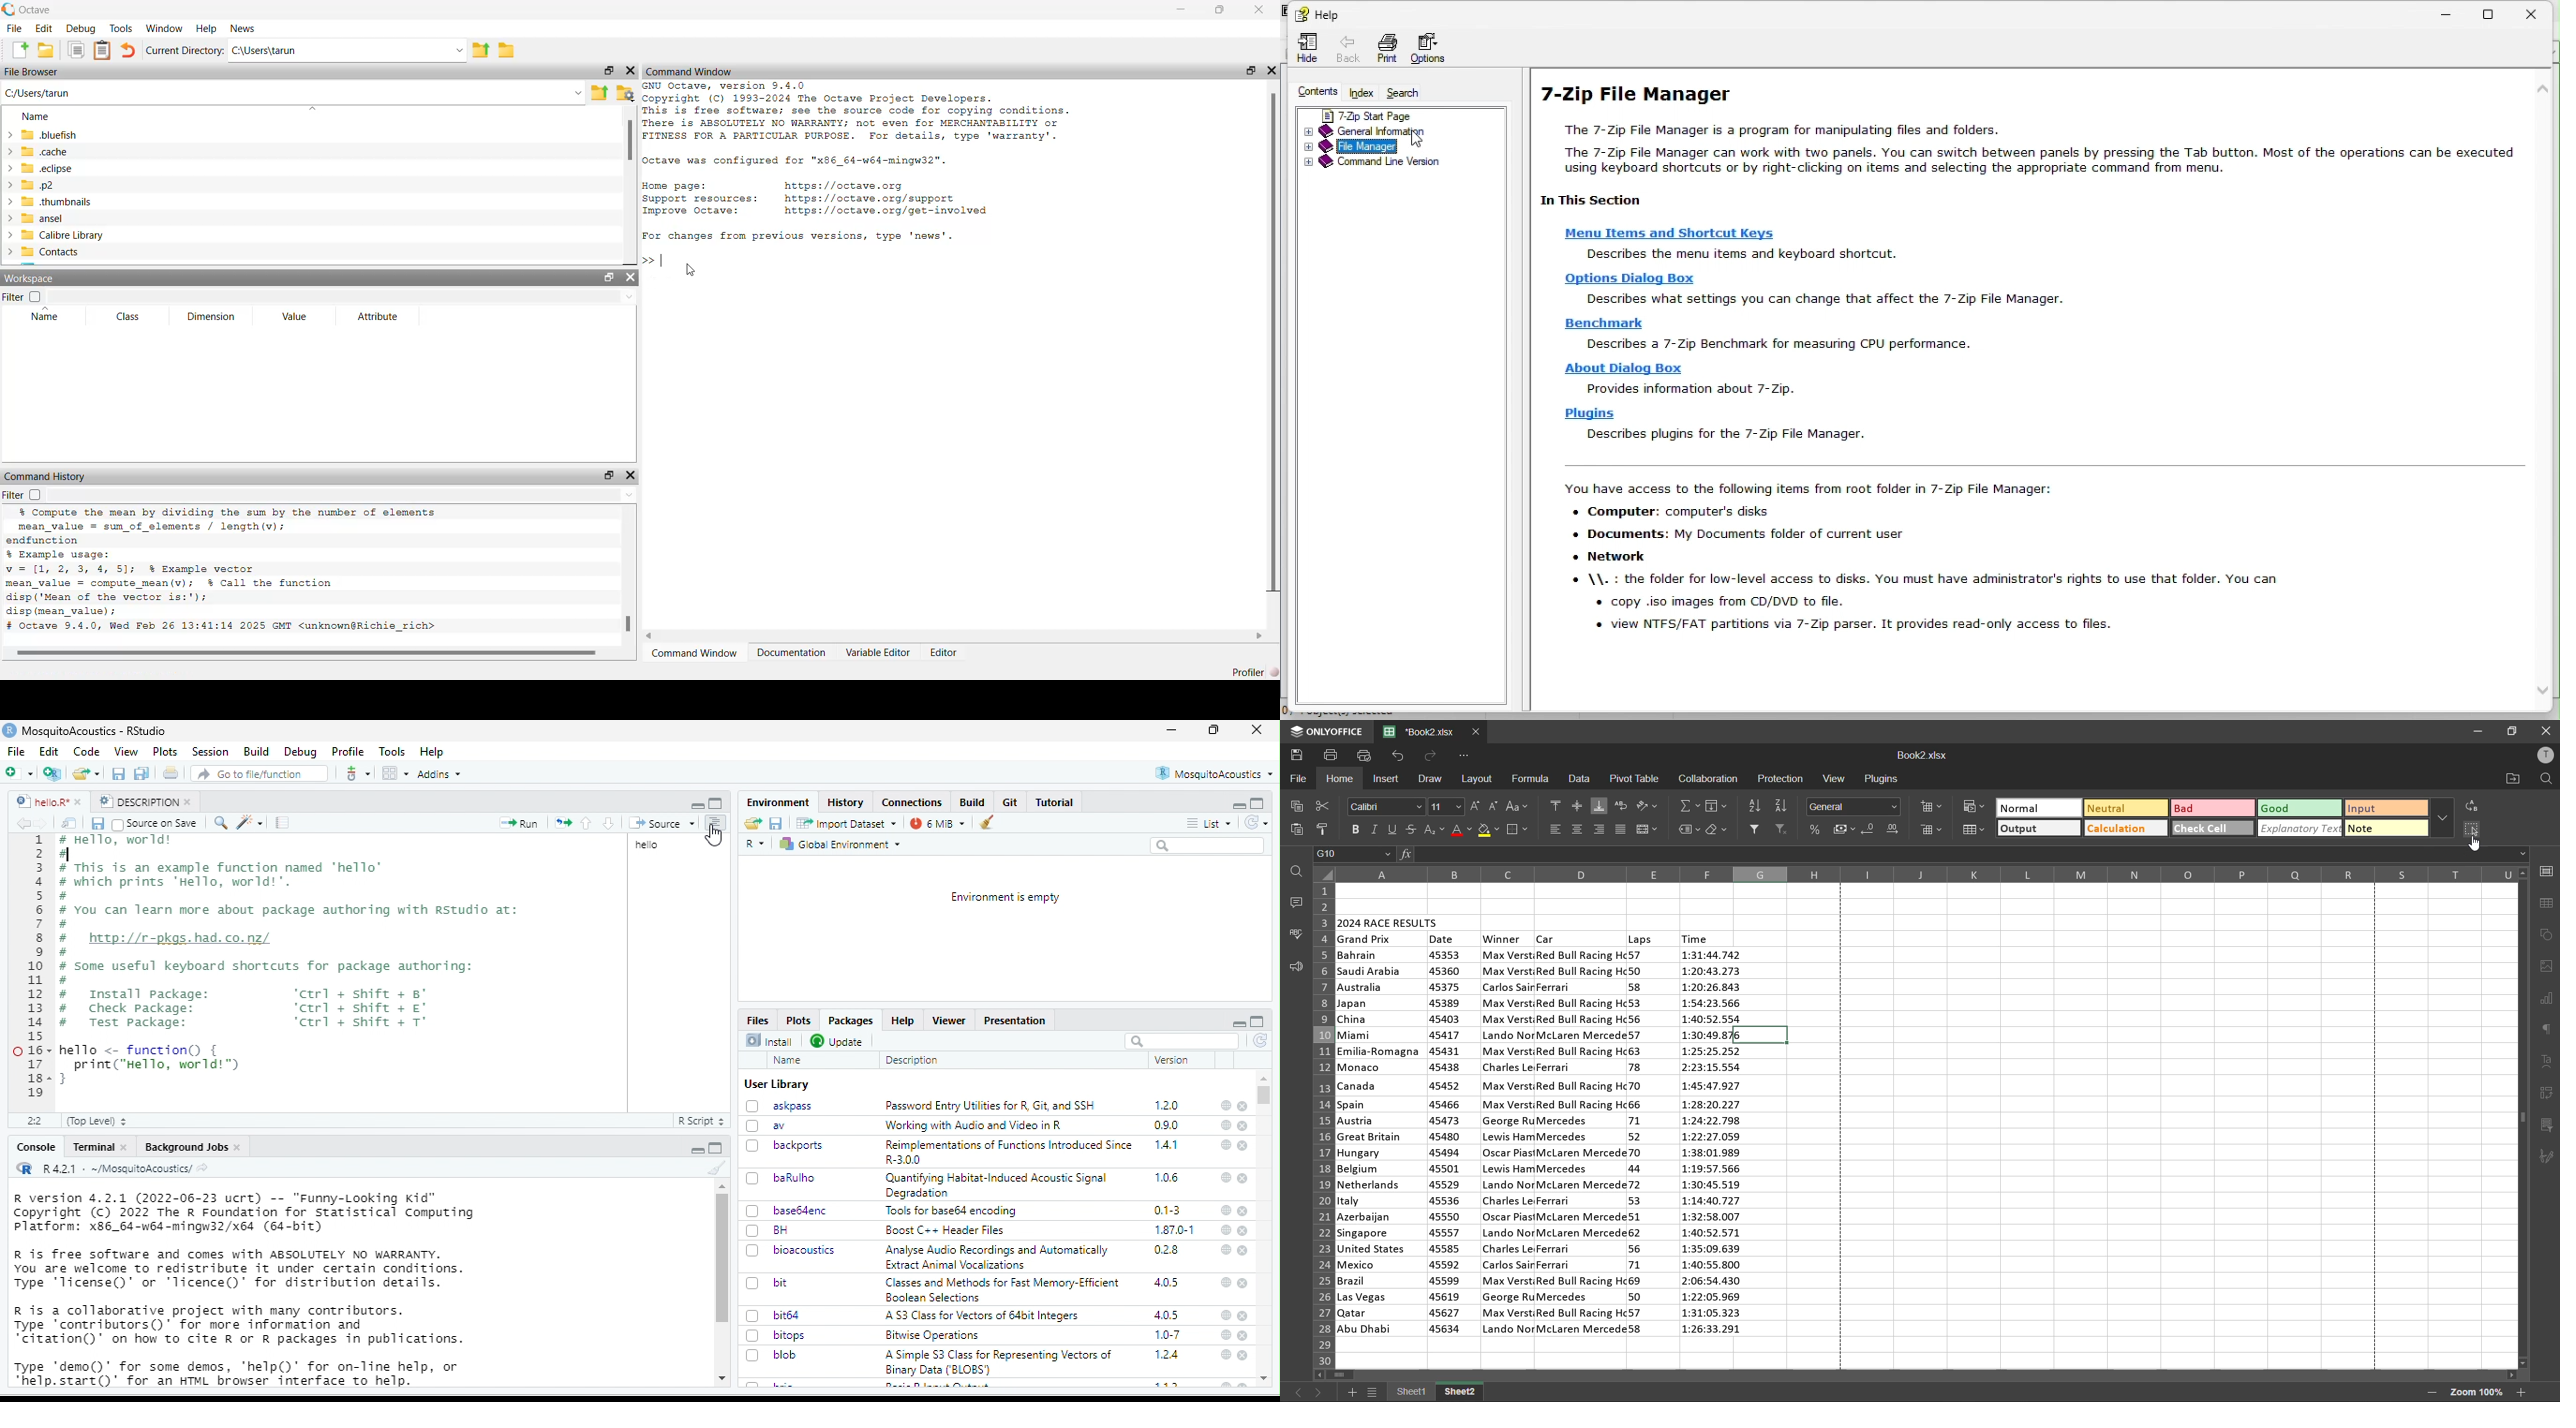  What do you see at coordinates (564, 823) in the screenshot?
I see `Re-run the previous code` at bounding box center [564, 823].